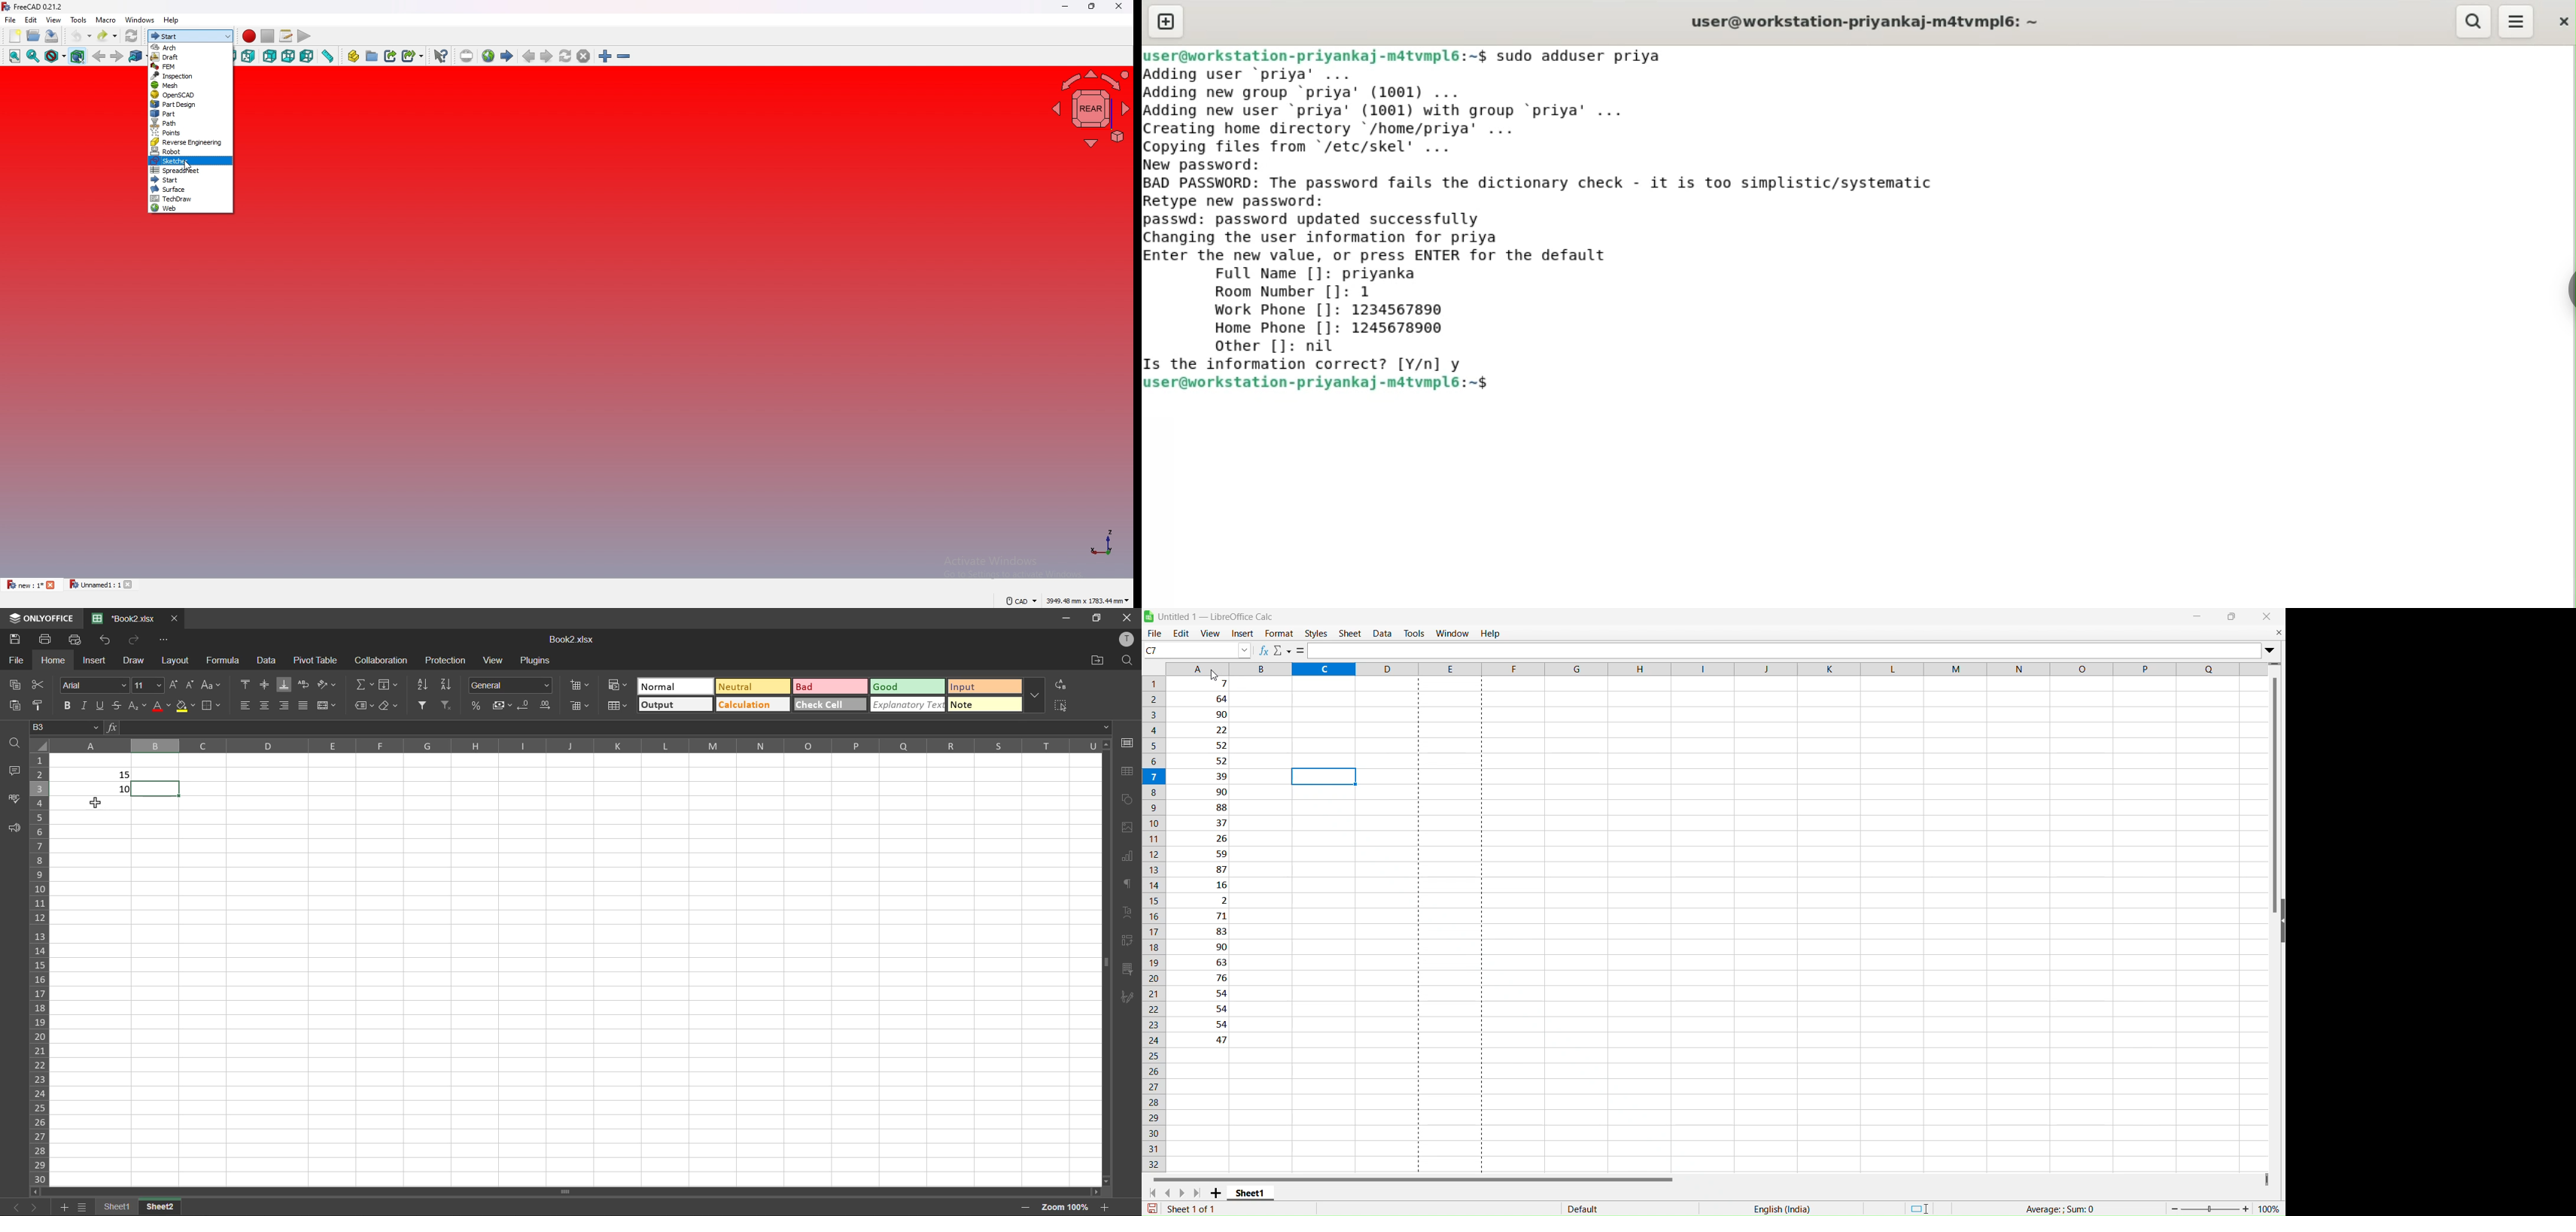  I want to click on good, so click(909, 686).